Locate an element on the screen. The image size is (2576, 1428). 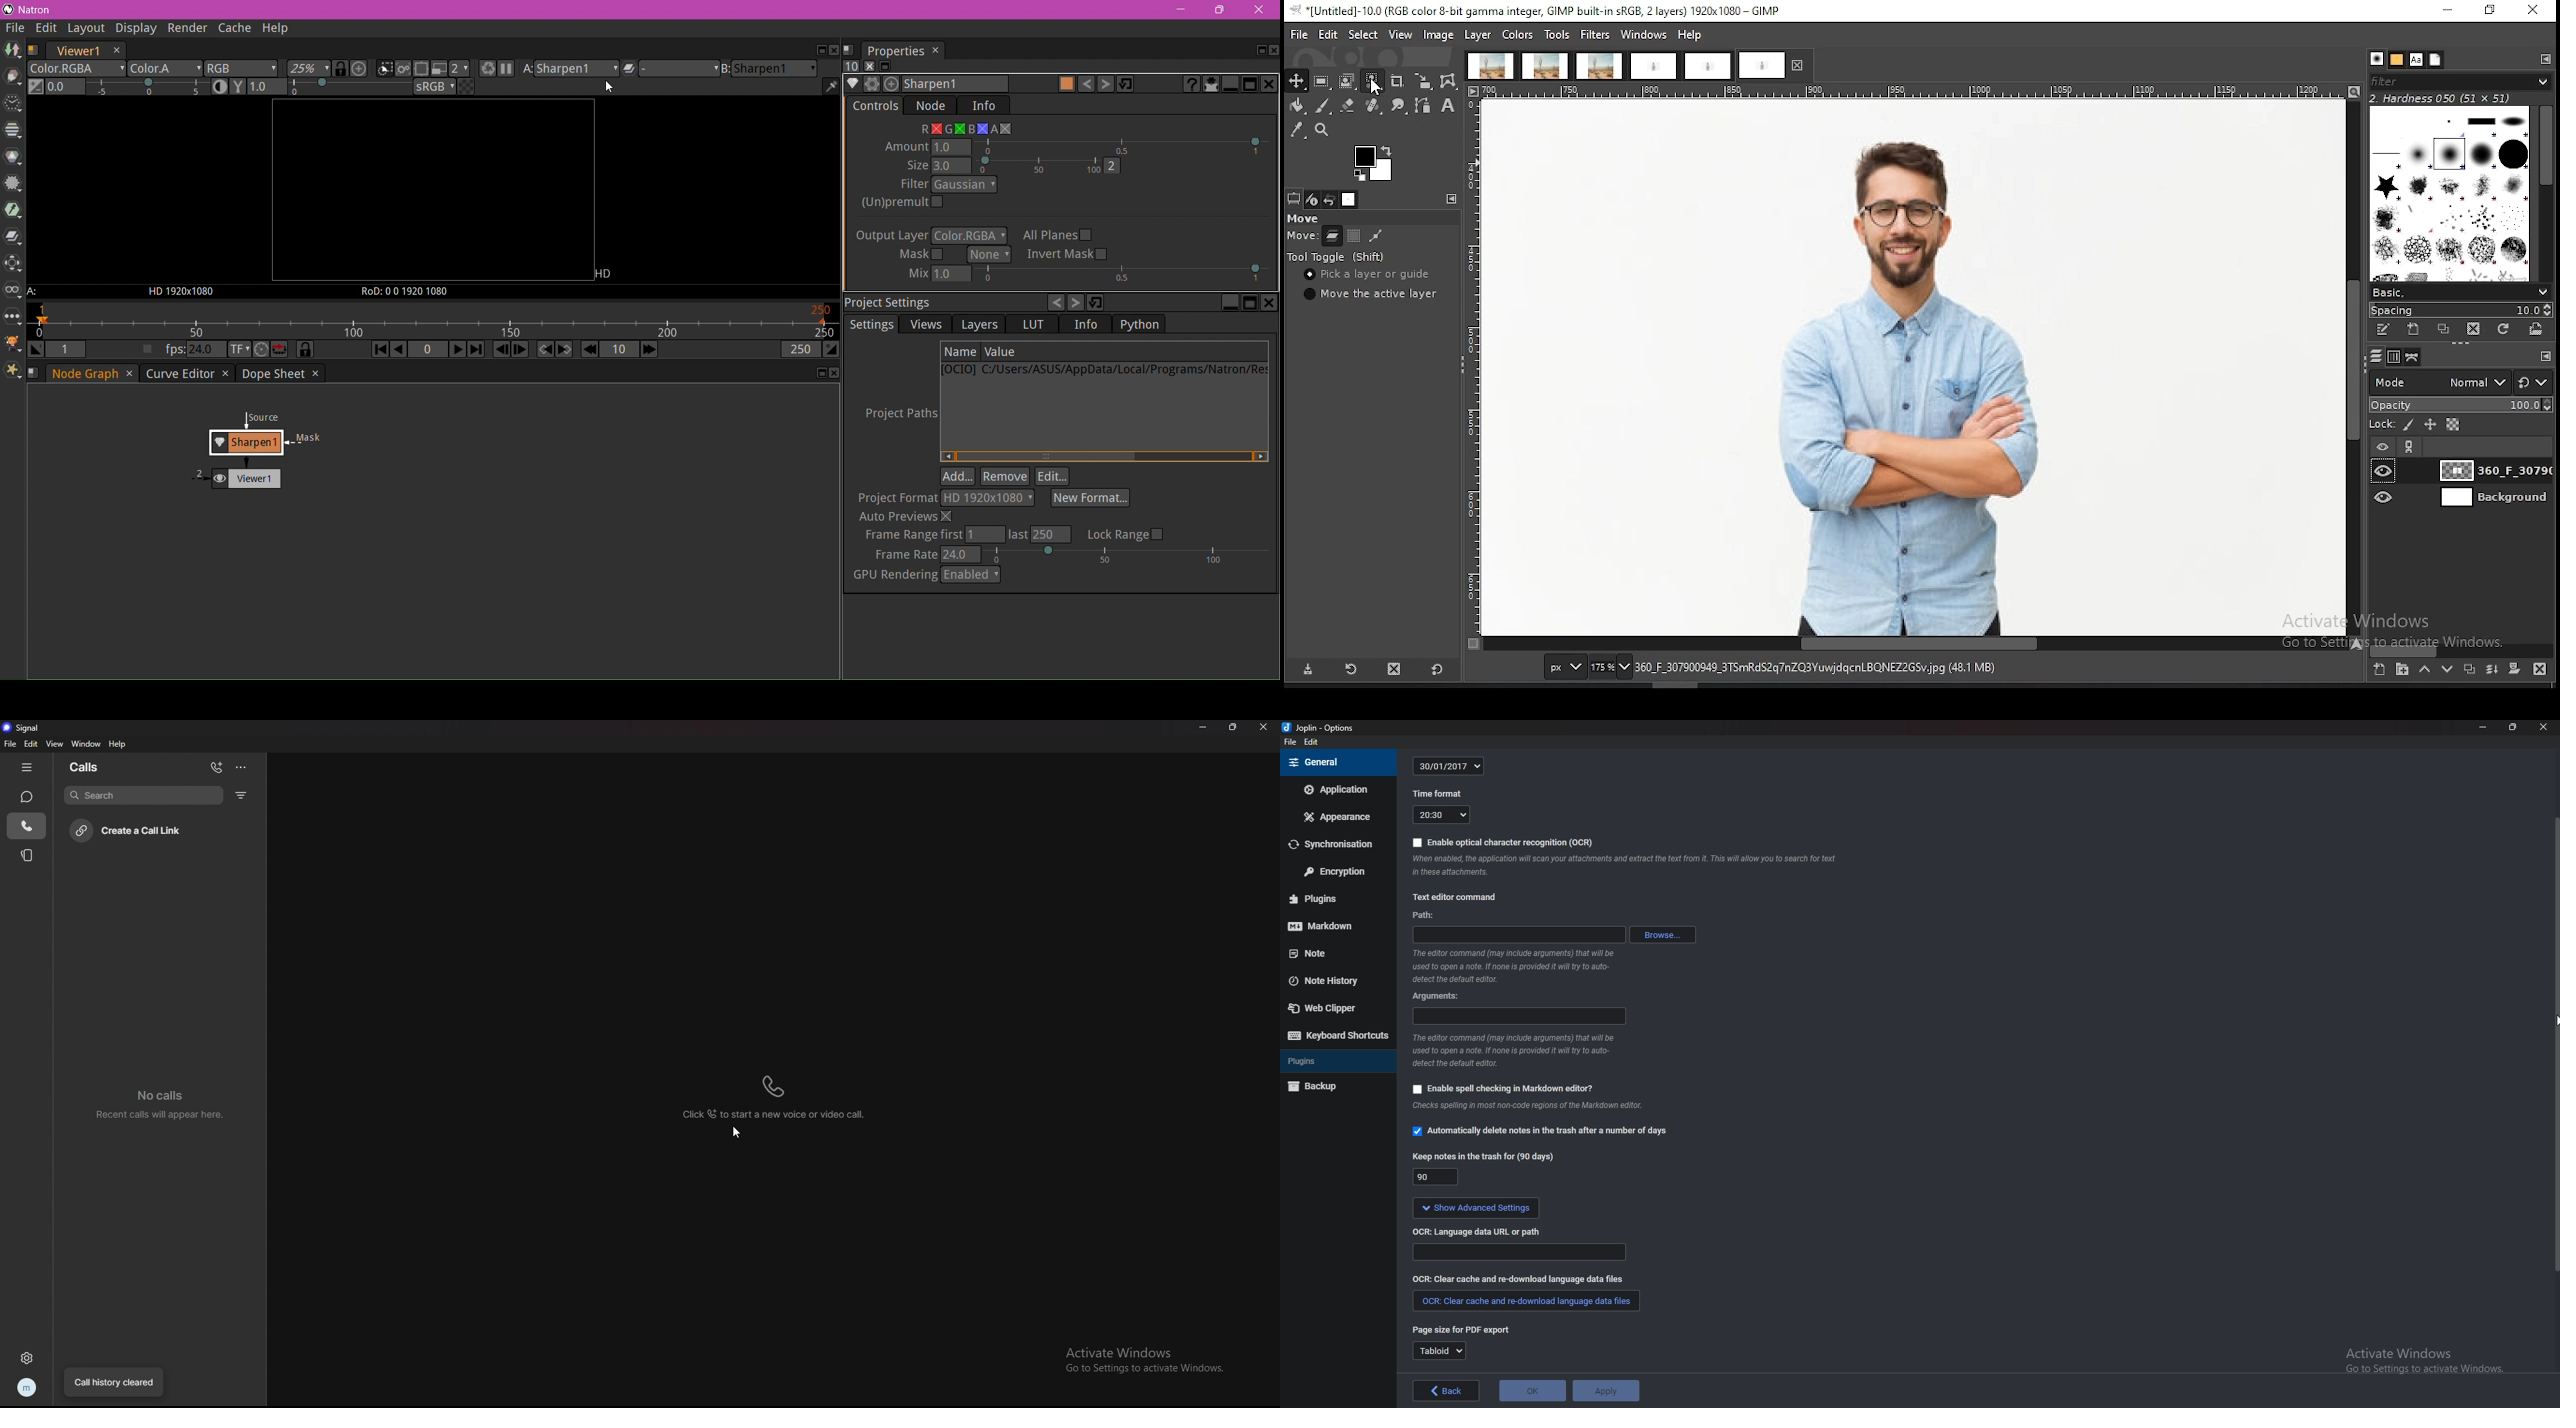
note is located at coordinates (1325, 953).